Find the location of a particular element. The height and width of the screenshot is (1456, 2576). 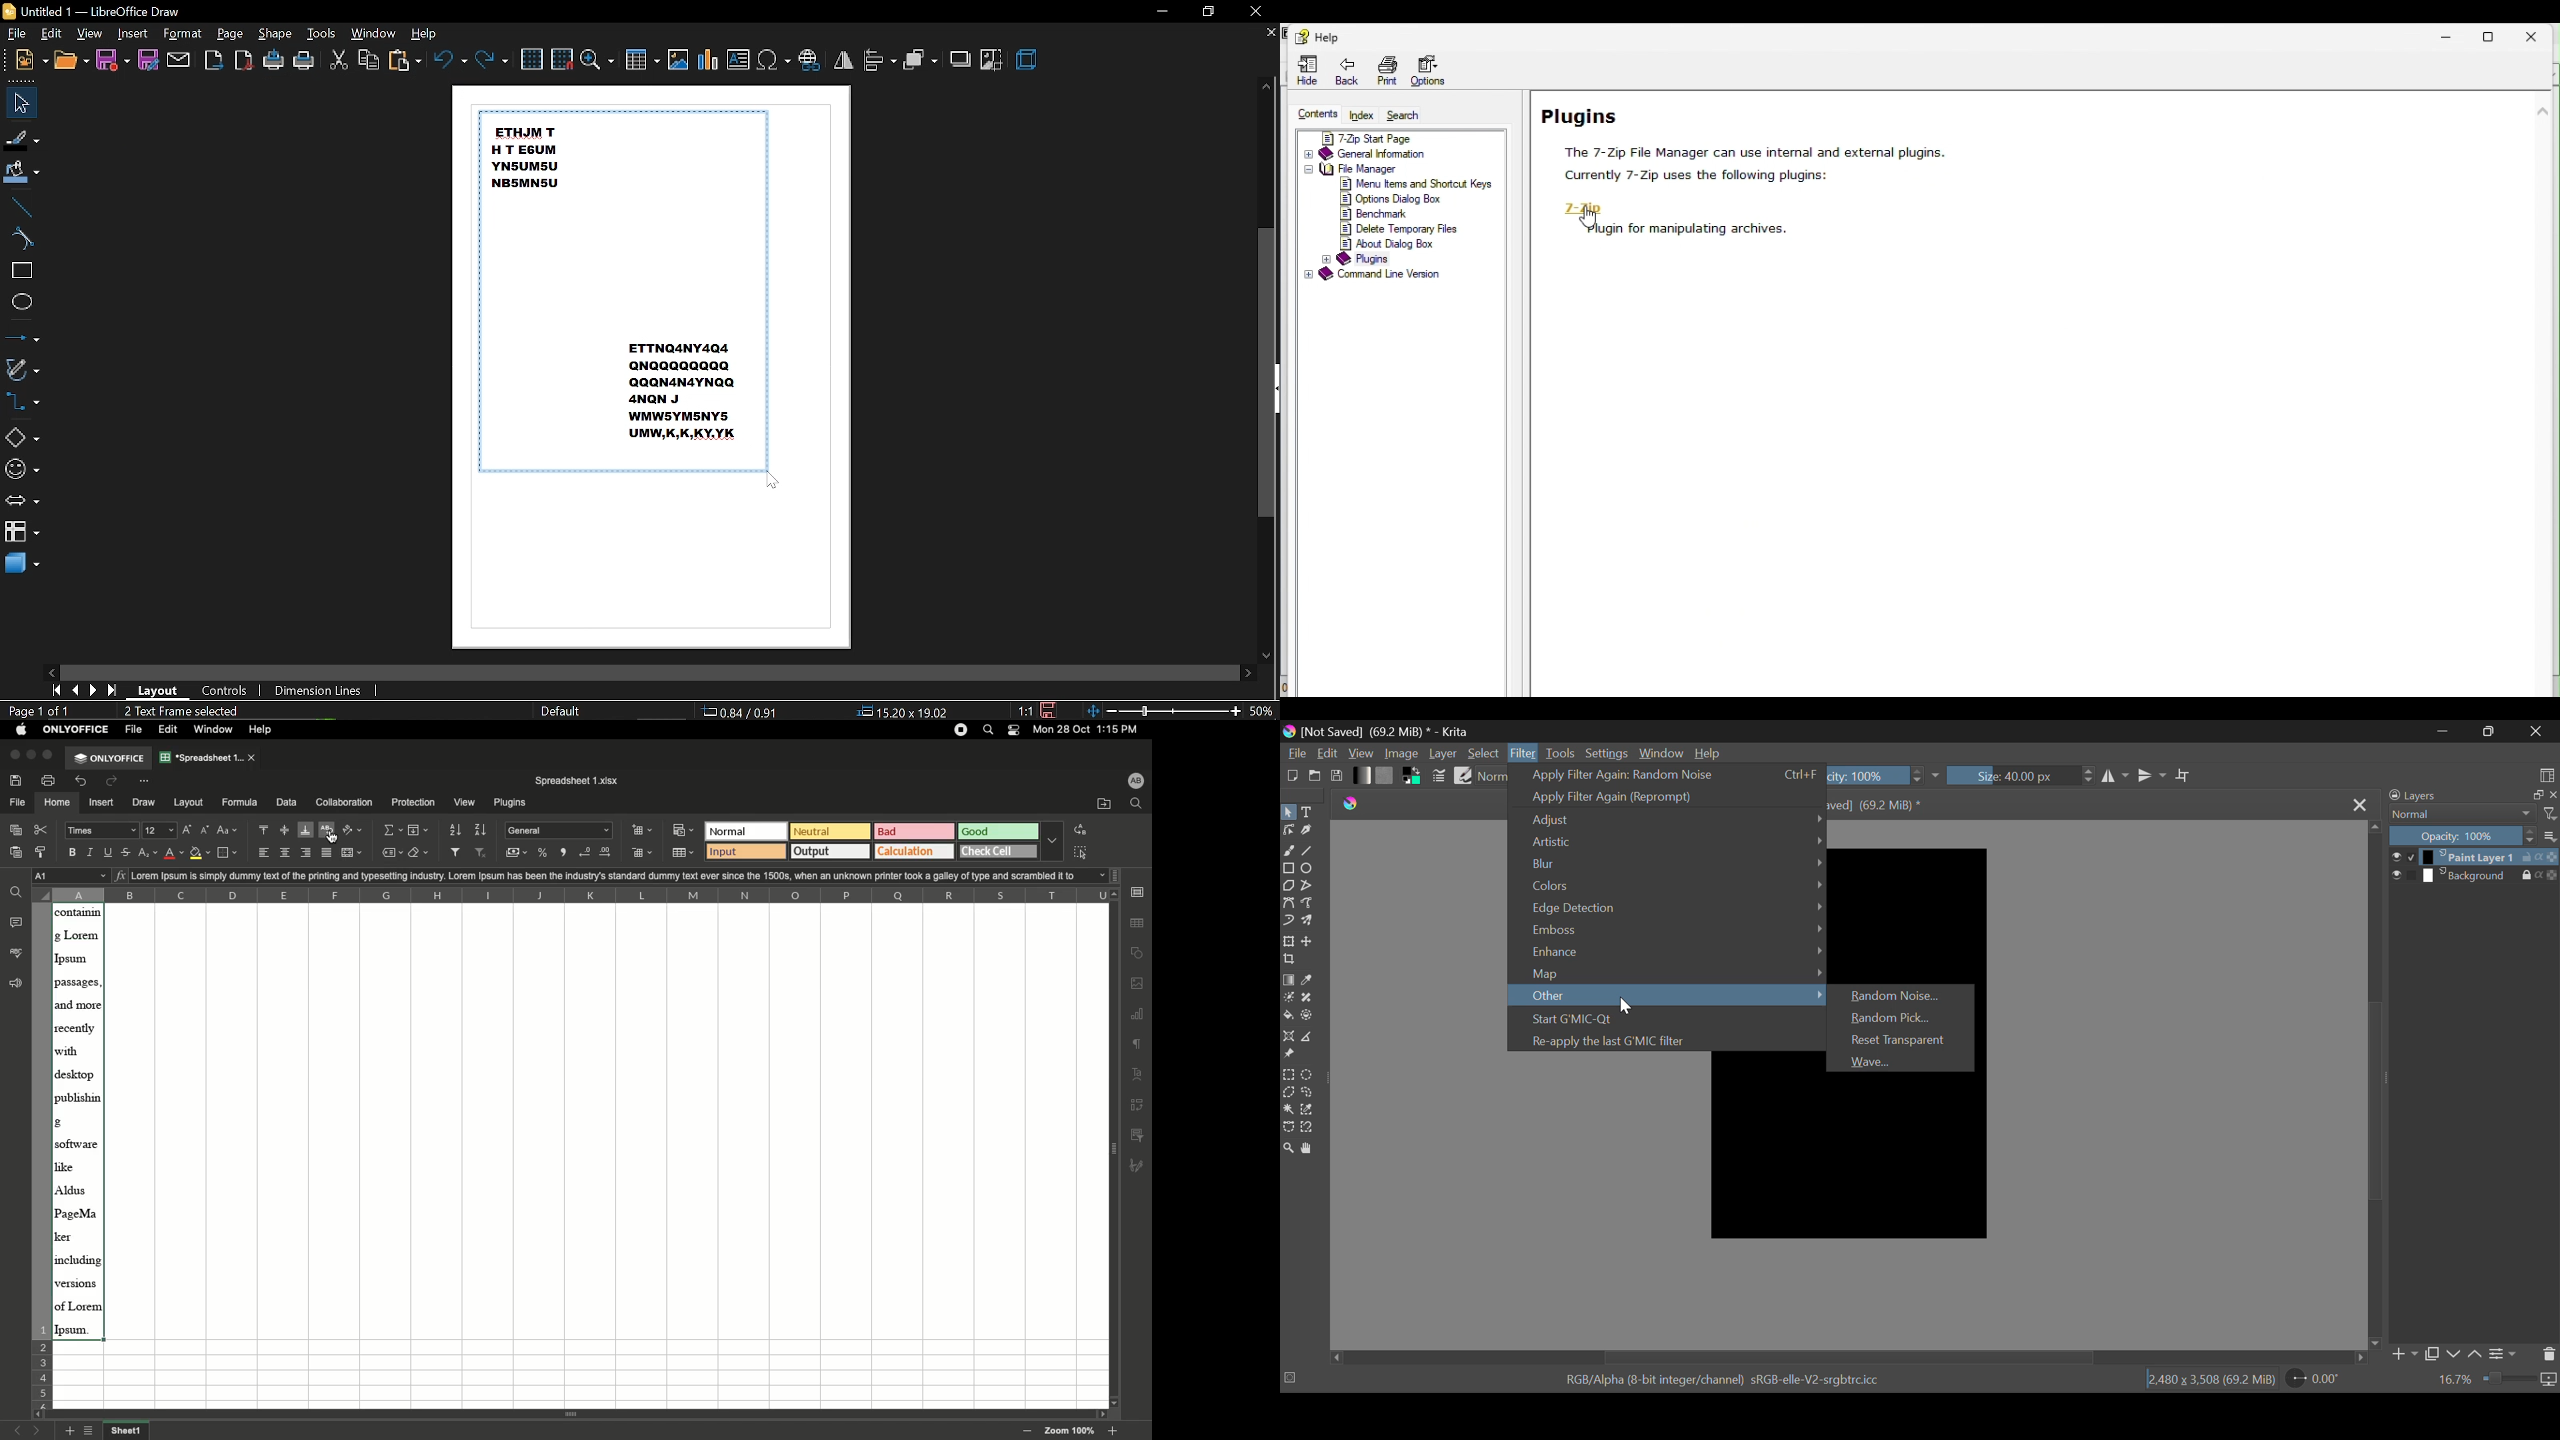

Magnetic Selection is located at coordinates (1311, 1127).